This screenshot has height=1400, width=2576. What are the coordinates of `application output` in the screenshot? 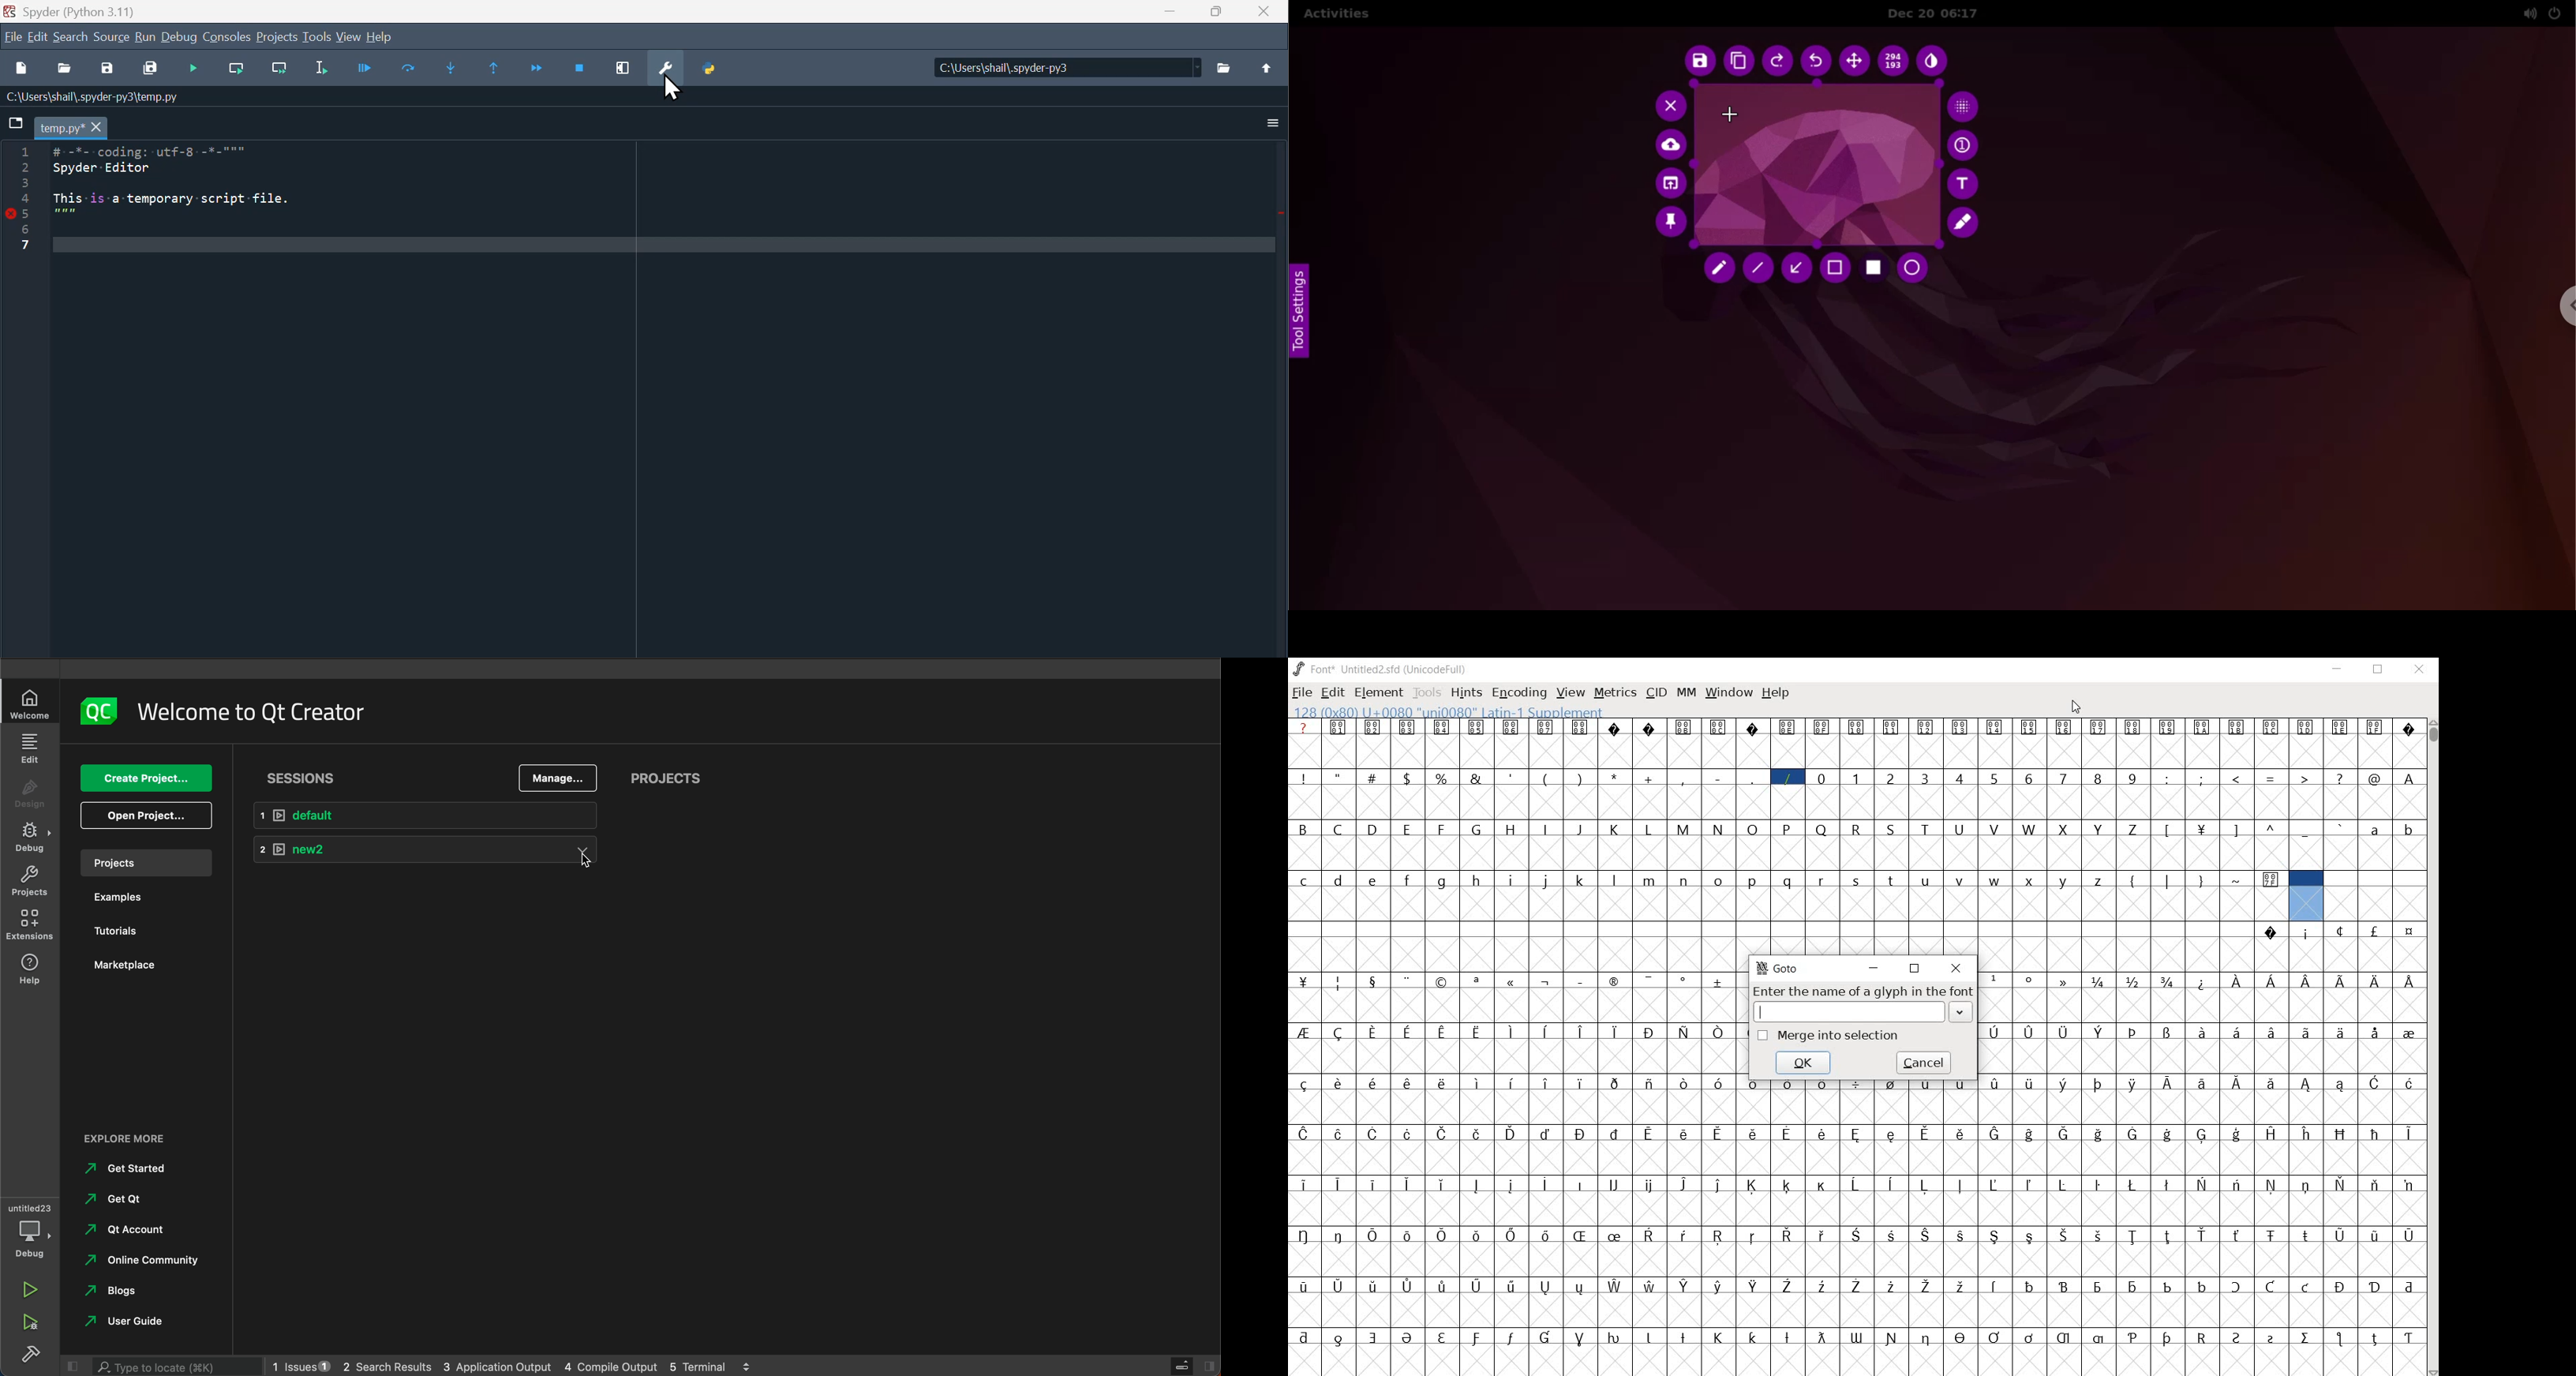 It's located at (496, 1364).